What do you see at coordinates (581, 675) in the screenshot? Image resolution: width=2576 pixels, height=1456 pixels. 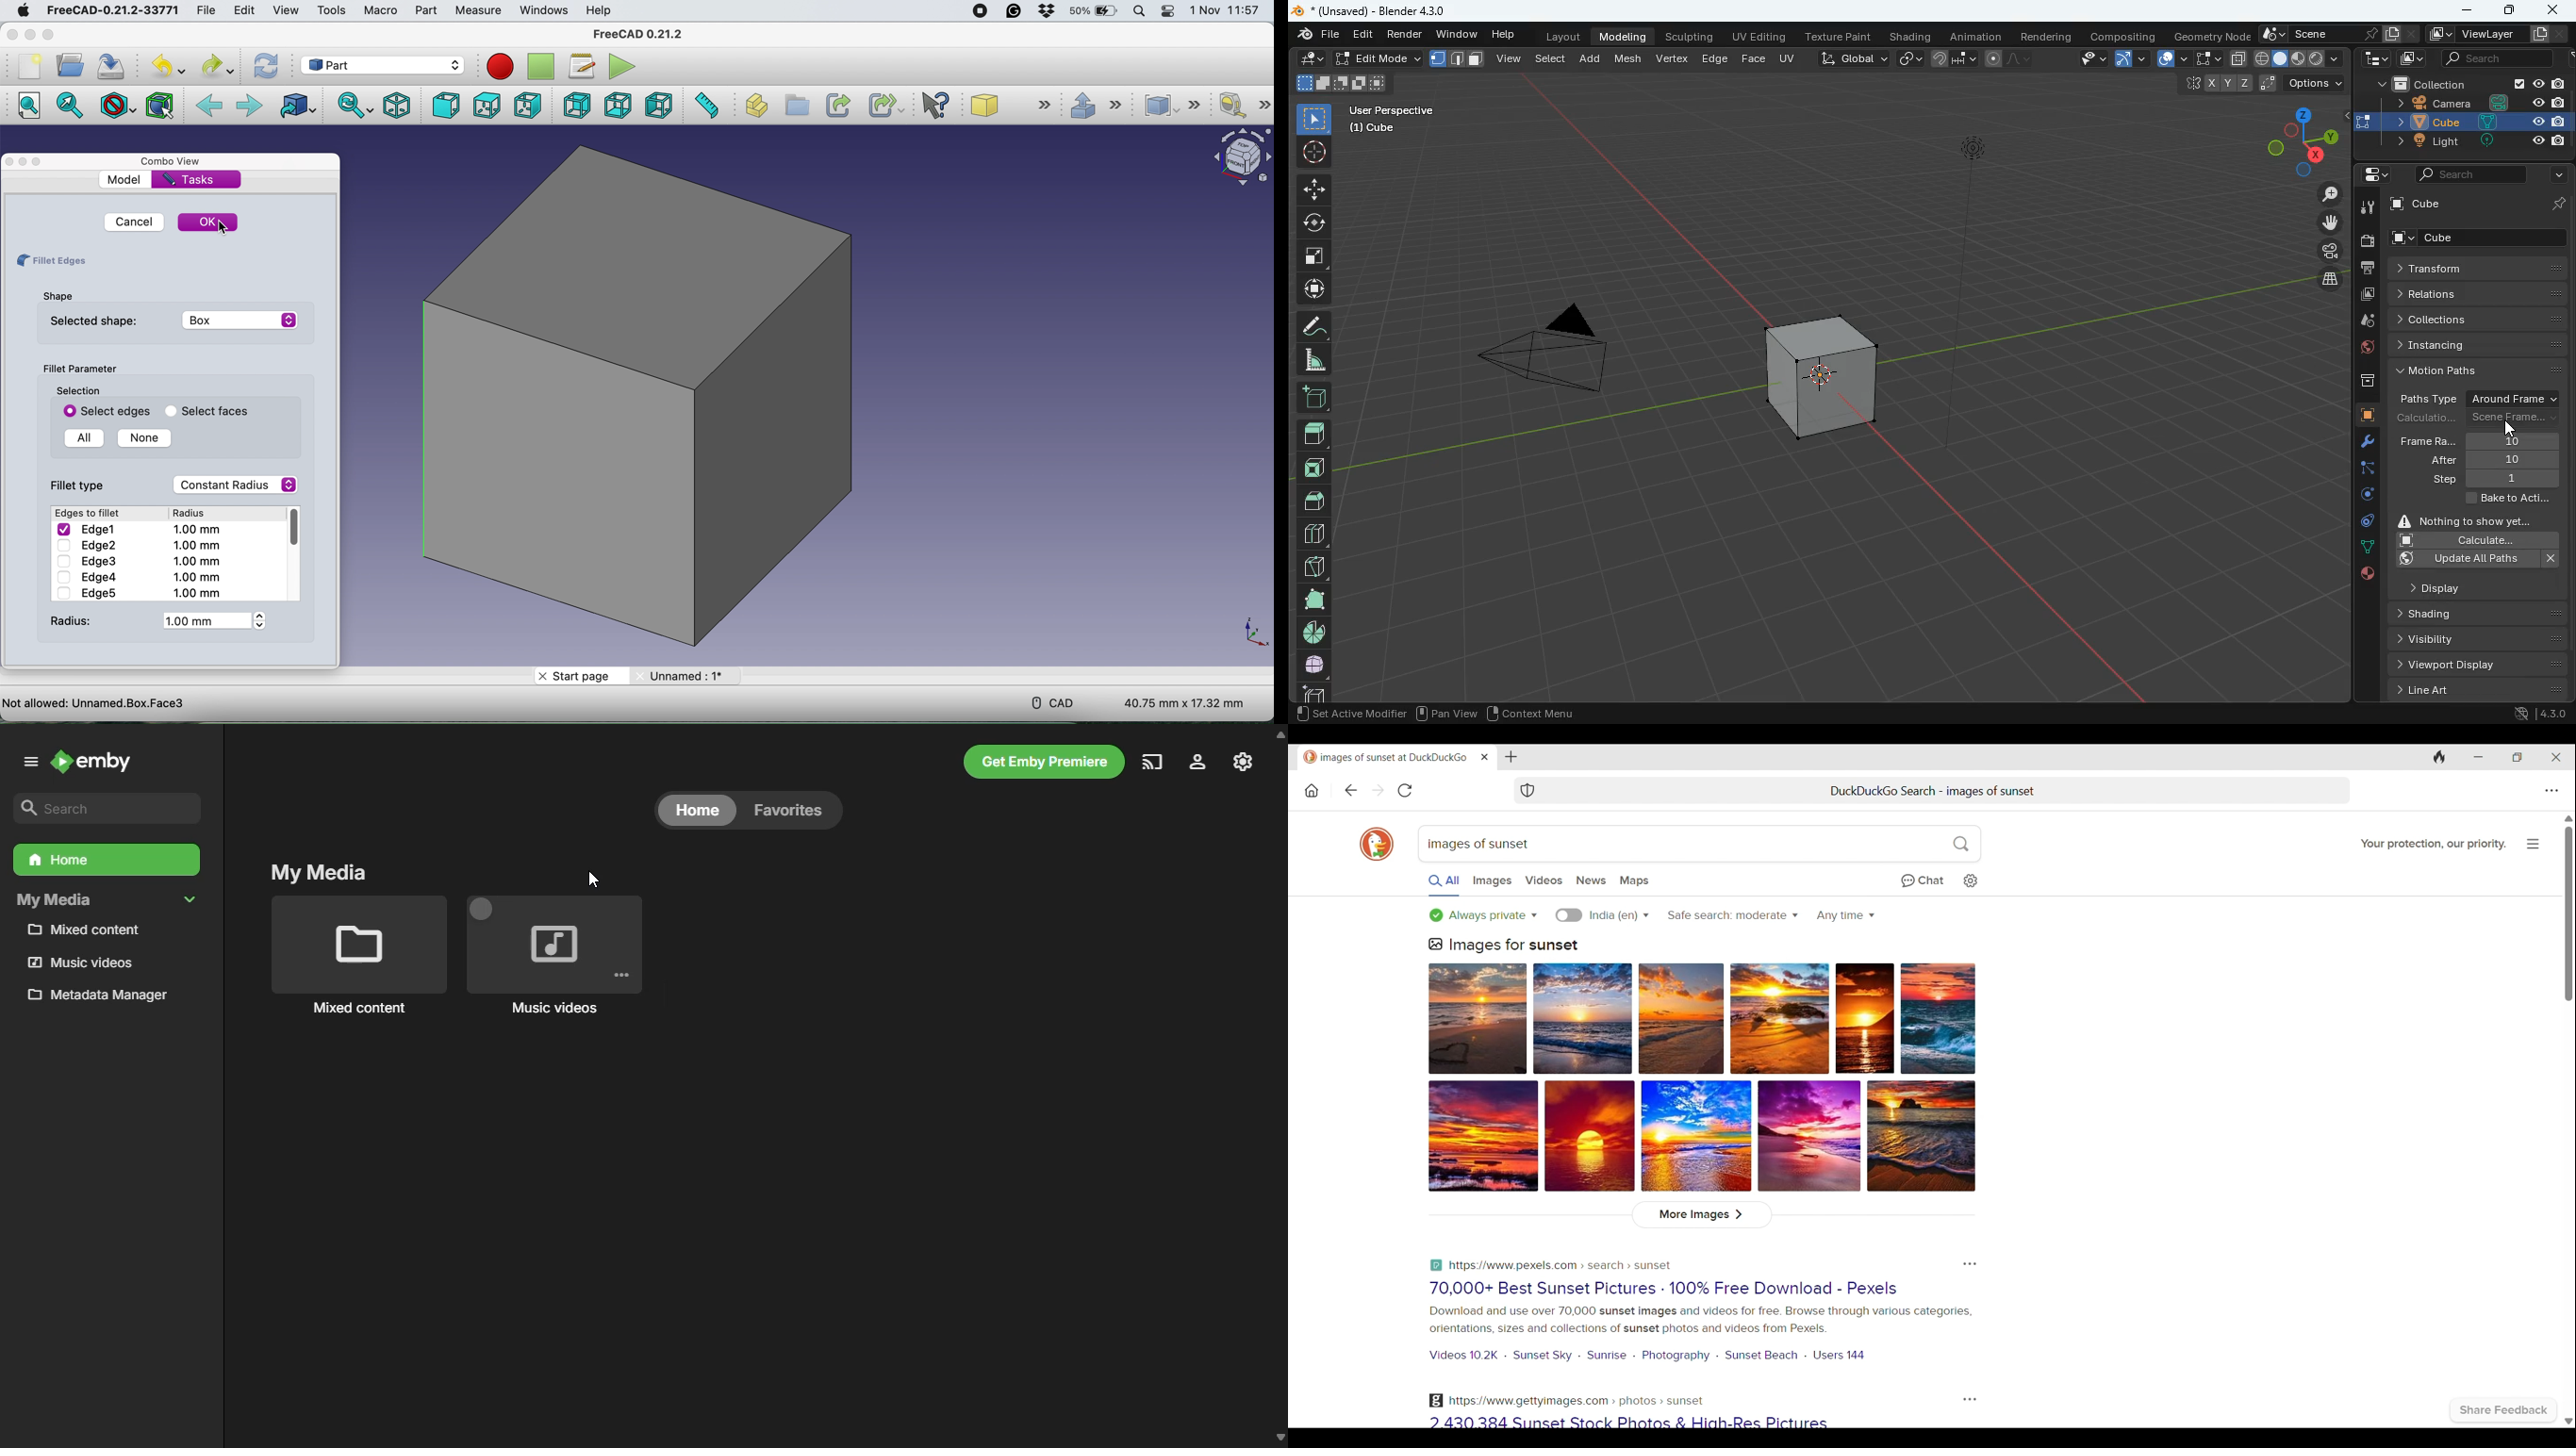 I see `start page` at bounding box center [581, 675].